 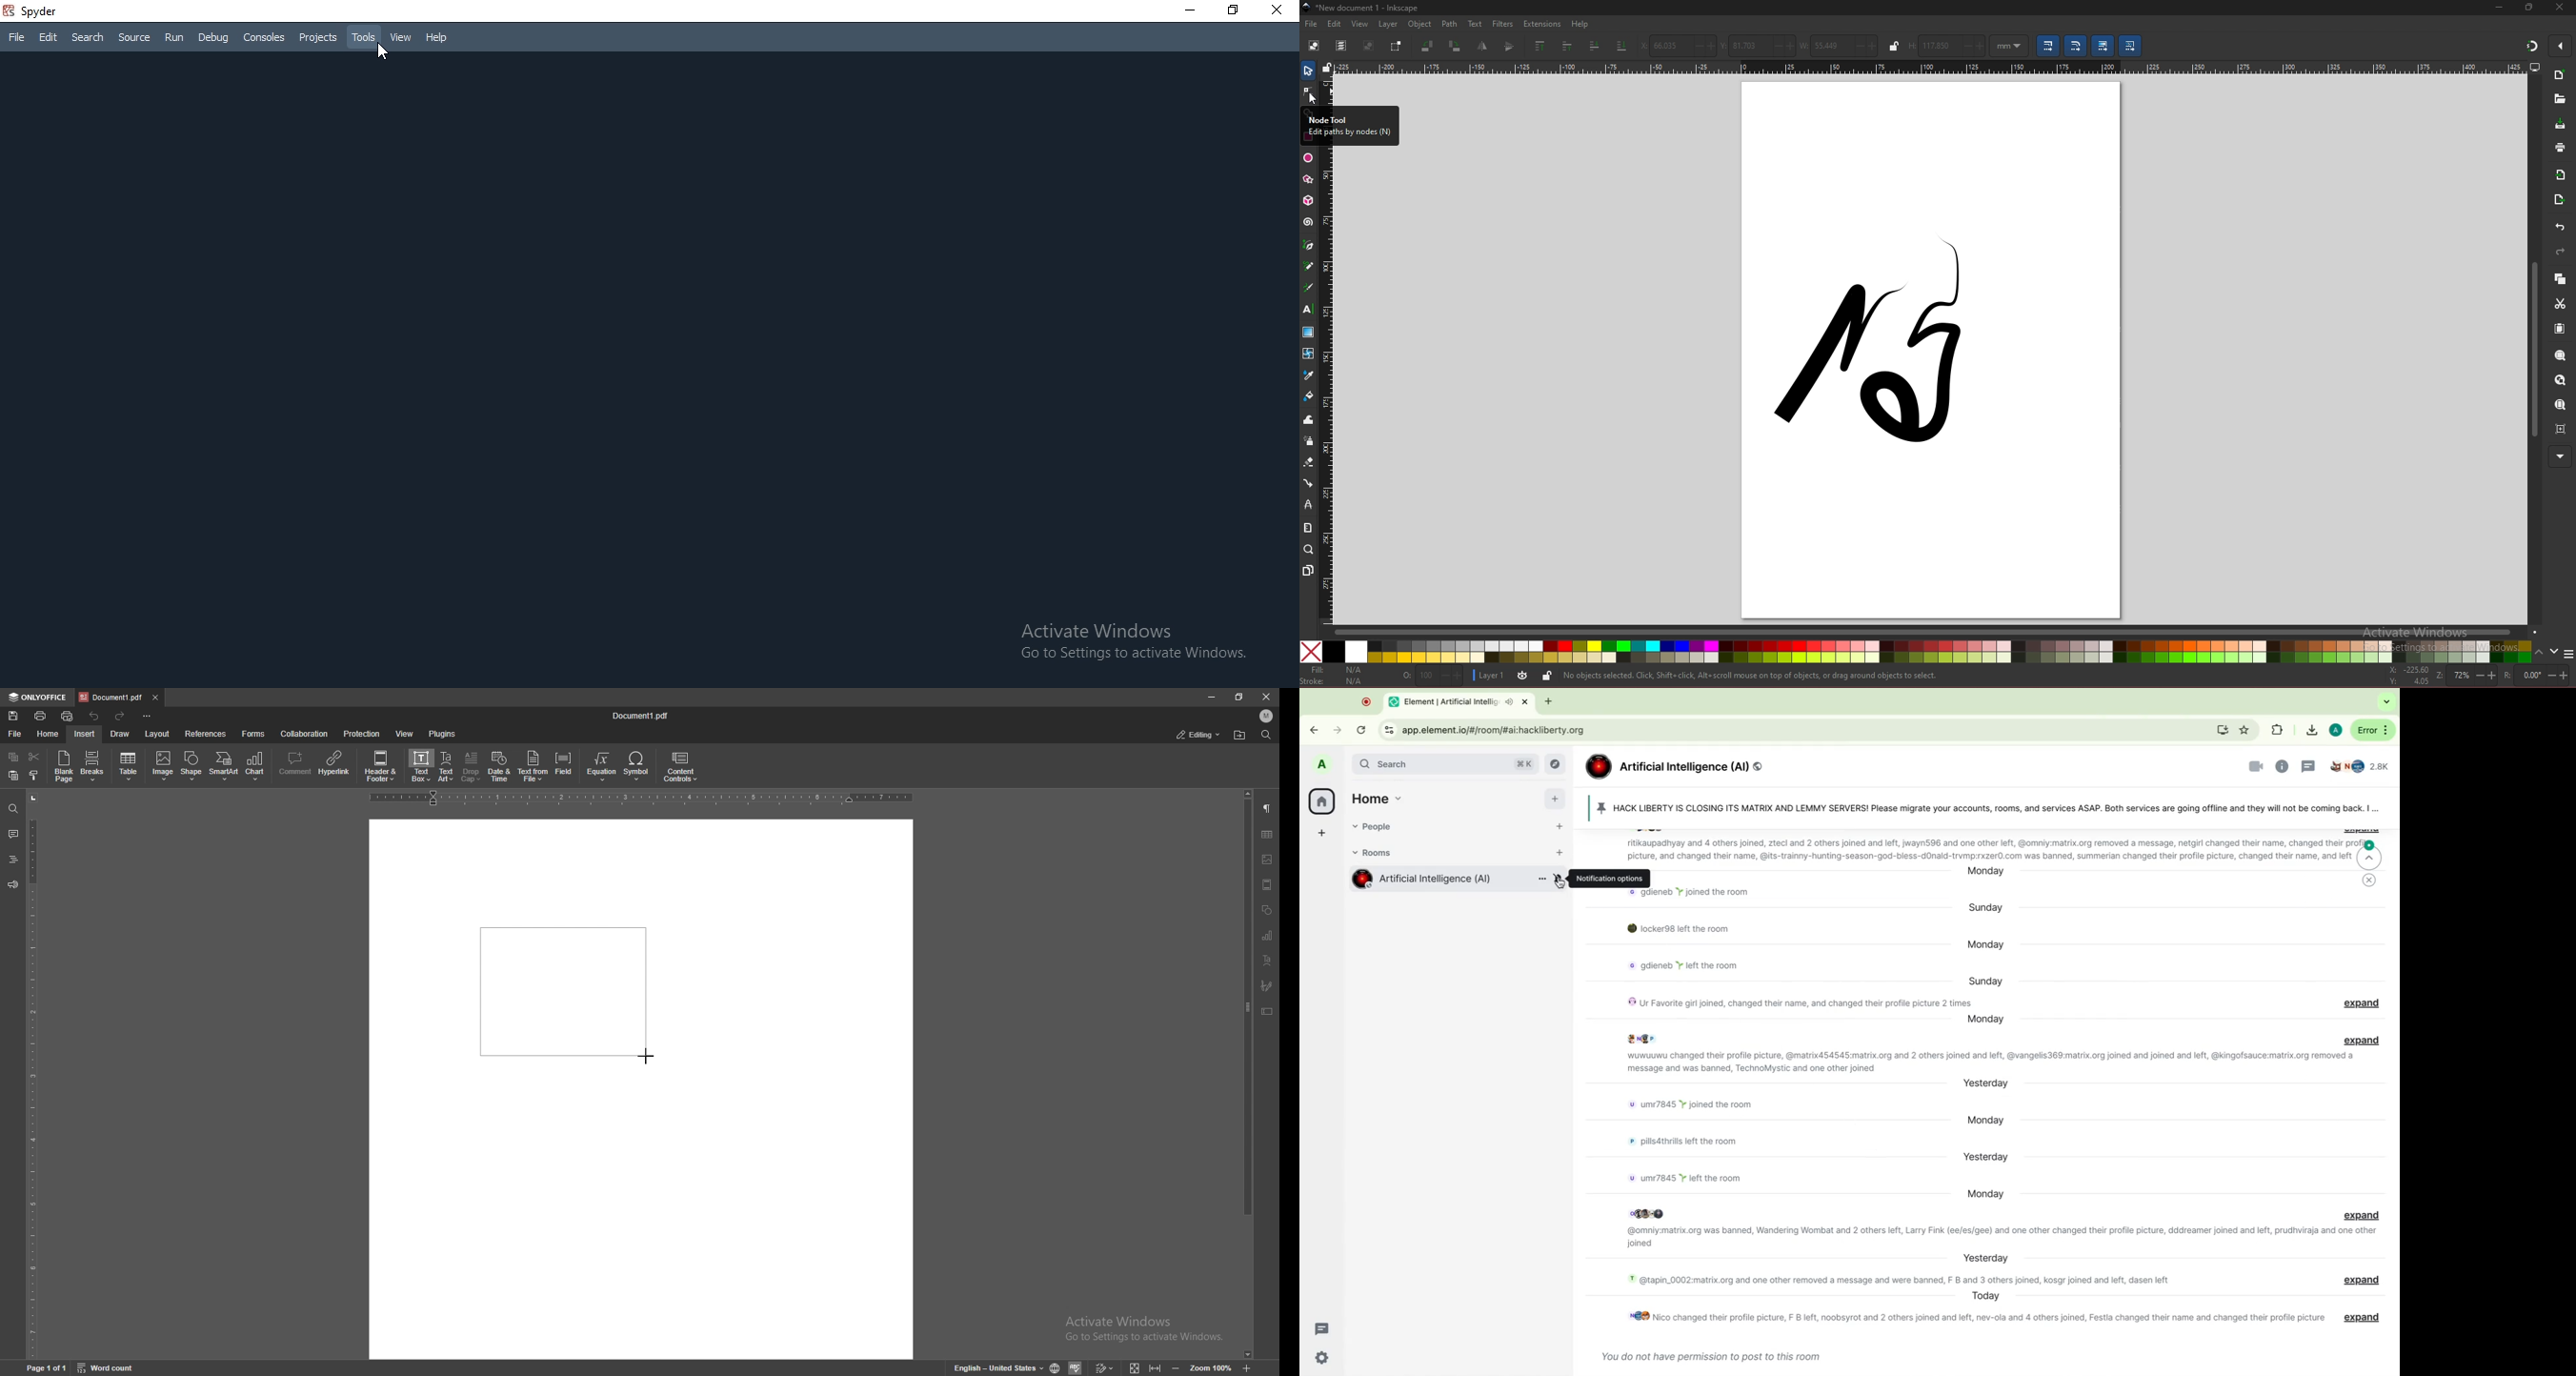 What do you see at coordinates (1321, 799) in the screenshot?
I see `home` at bounding box center [1321, 799].